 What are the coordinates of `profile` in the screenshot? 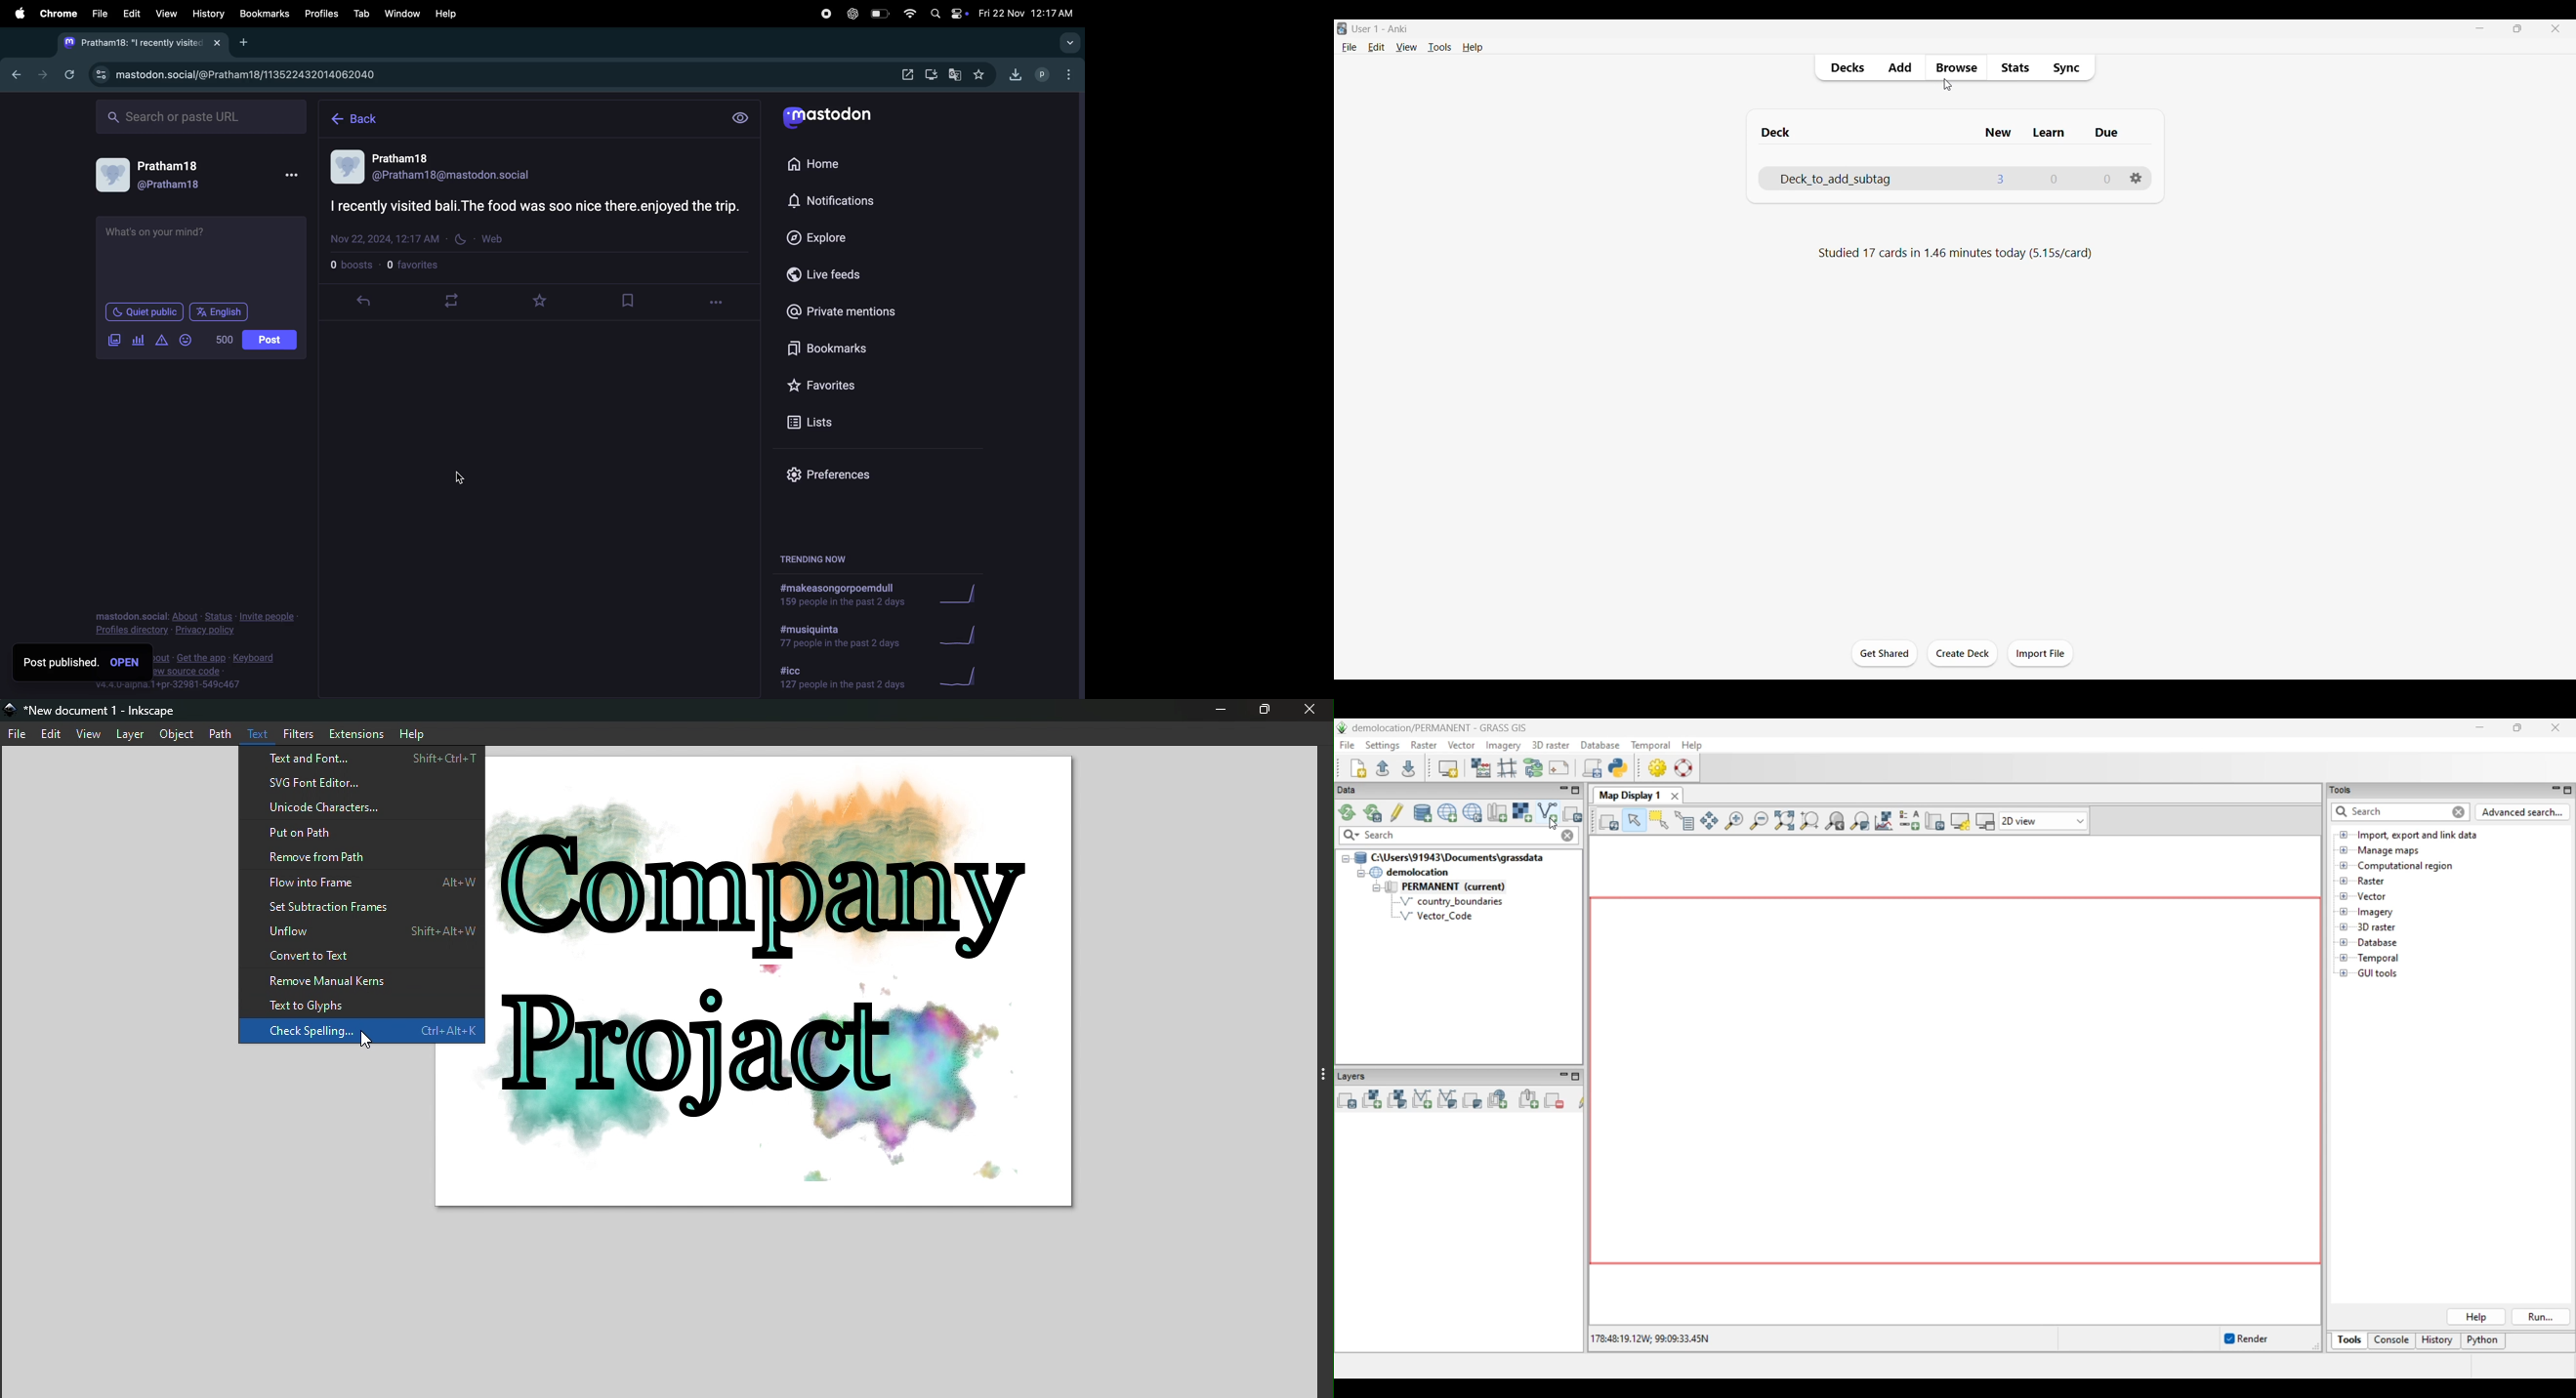 It's located at (1040, 75).